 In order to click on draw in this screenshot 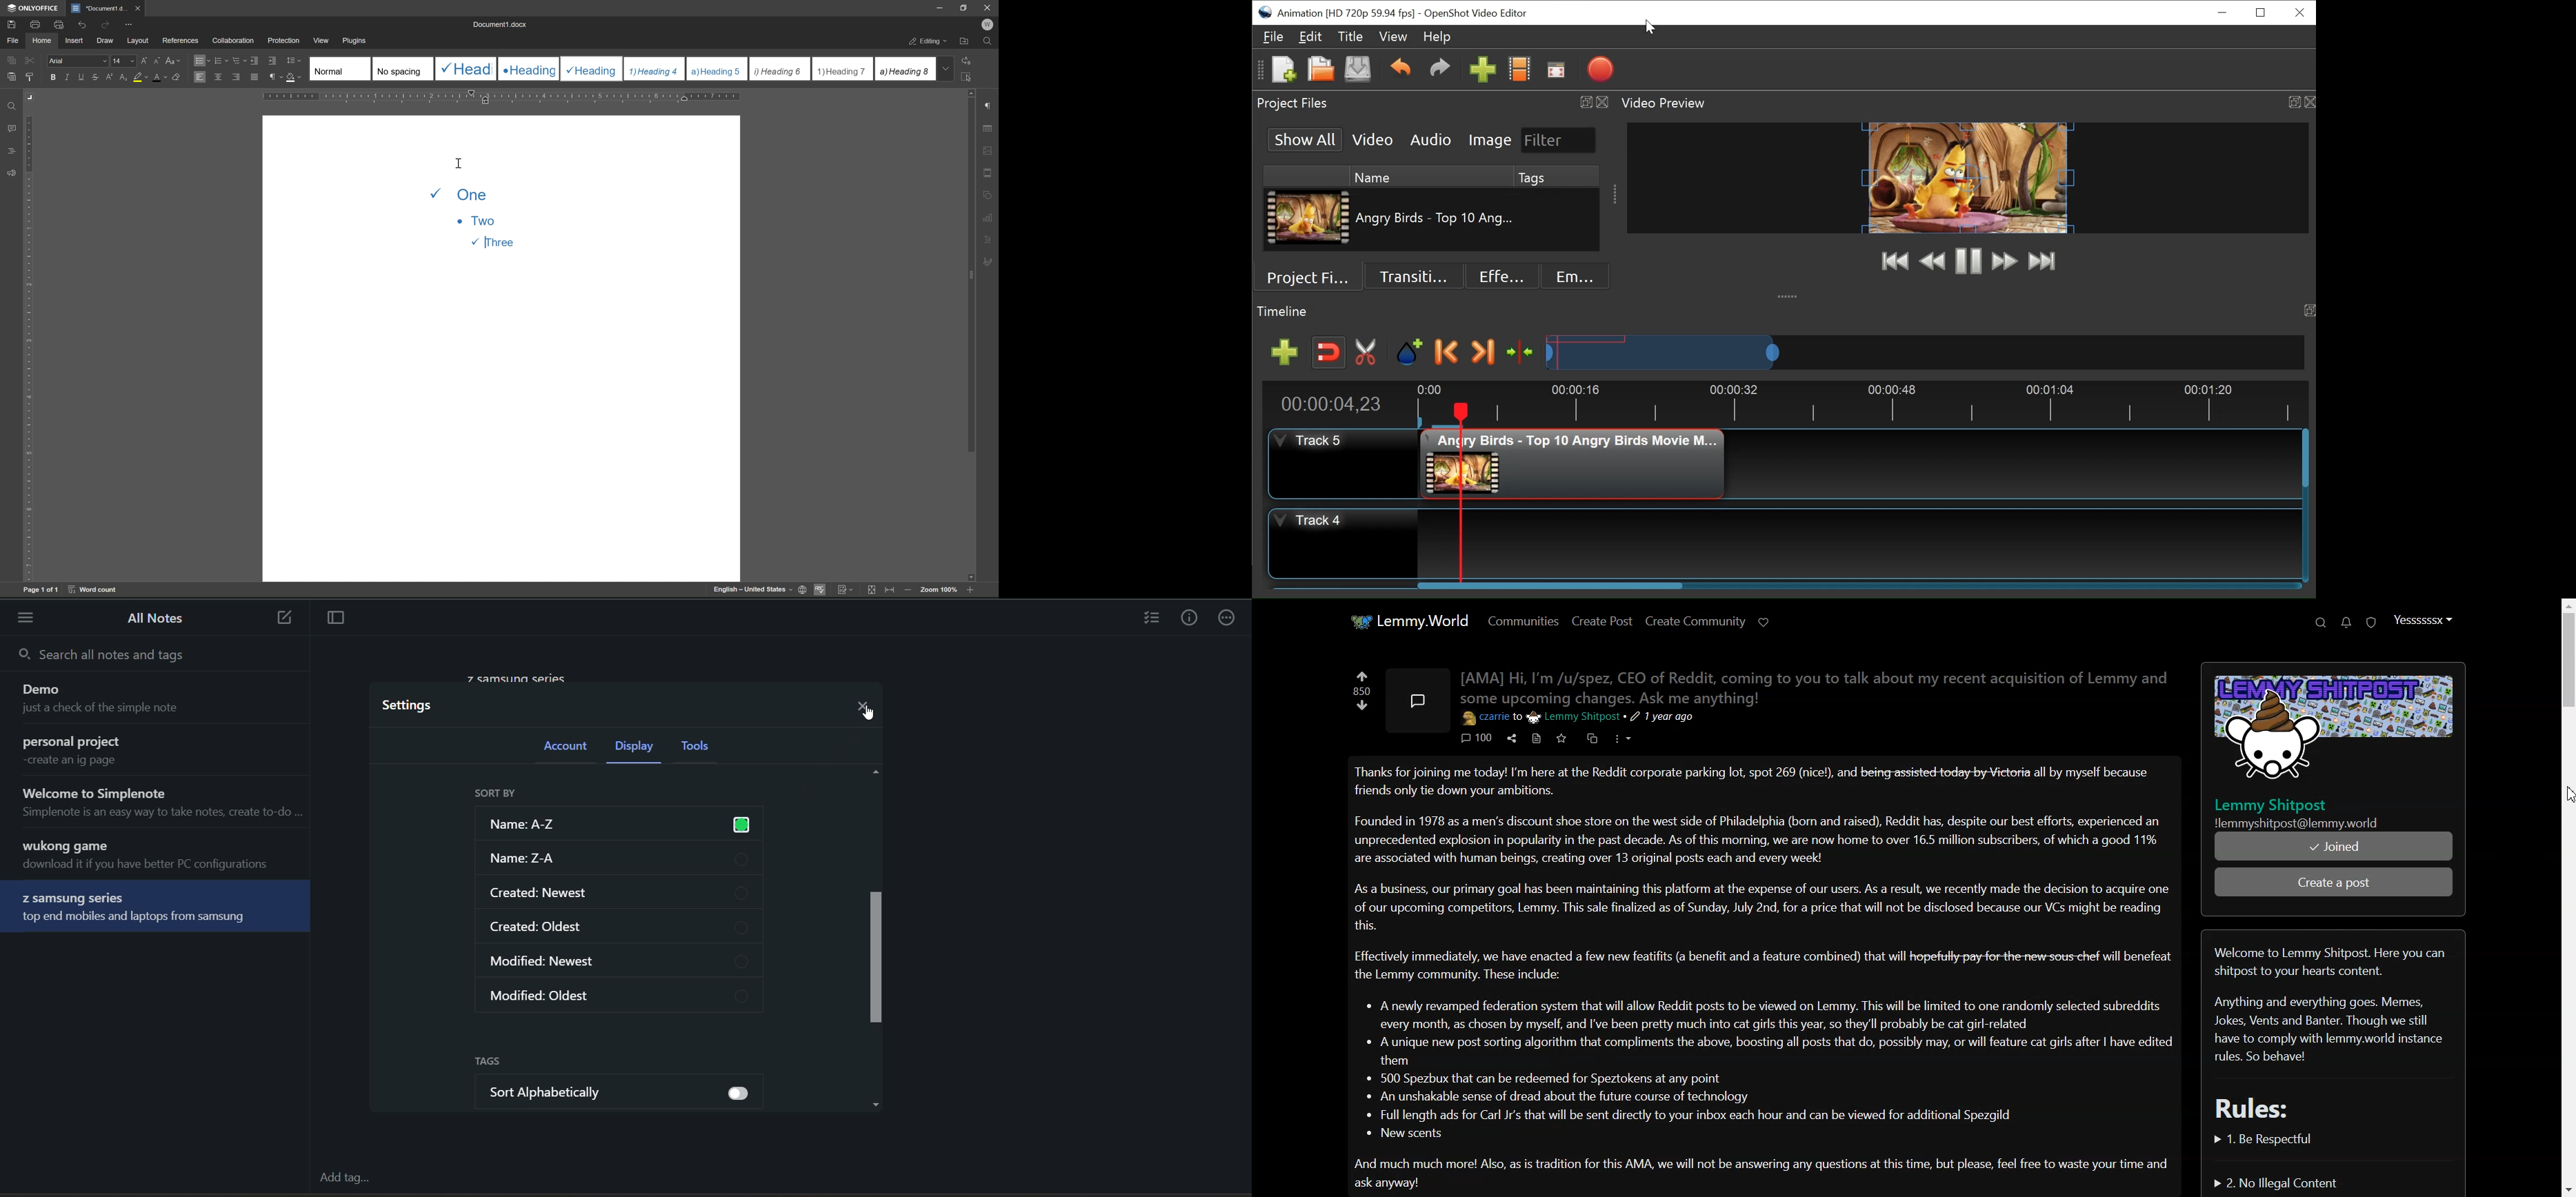, I will do `click(107, 41)`.